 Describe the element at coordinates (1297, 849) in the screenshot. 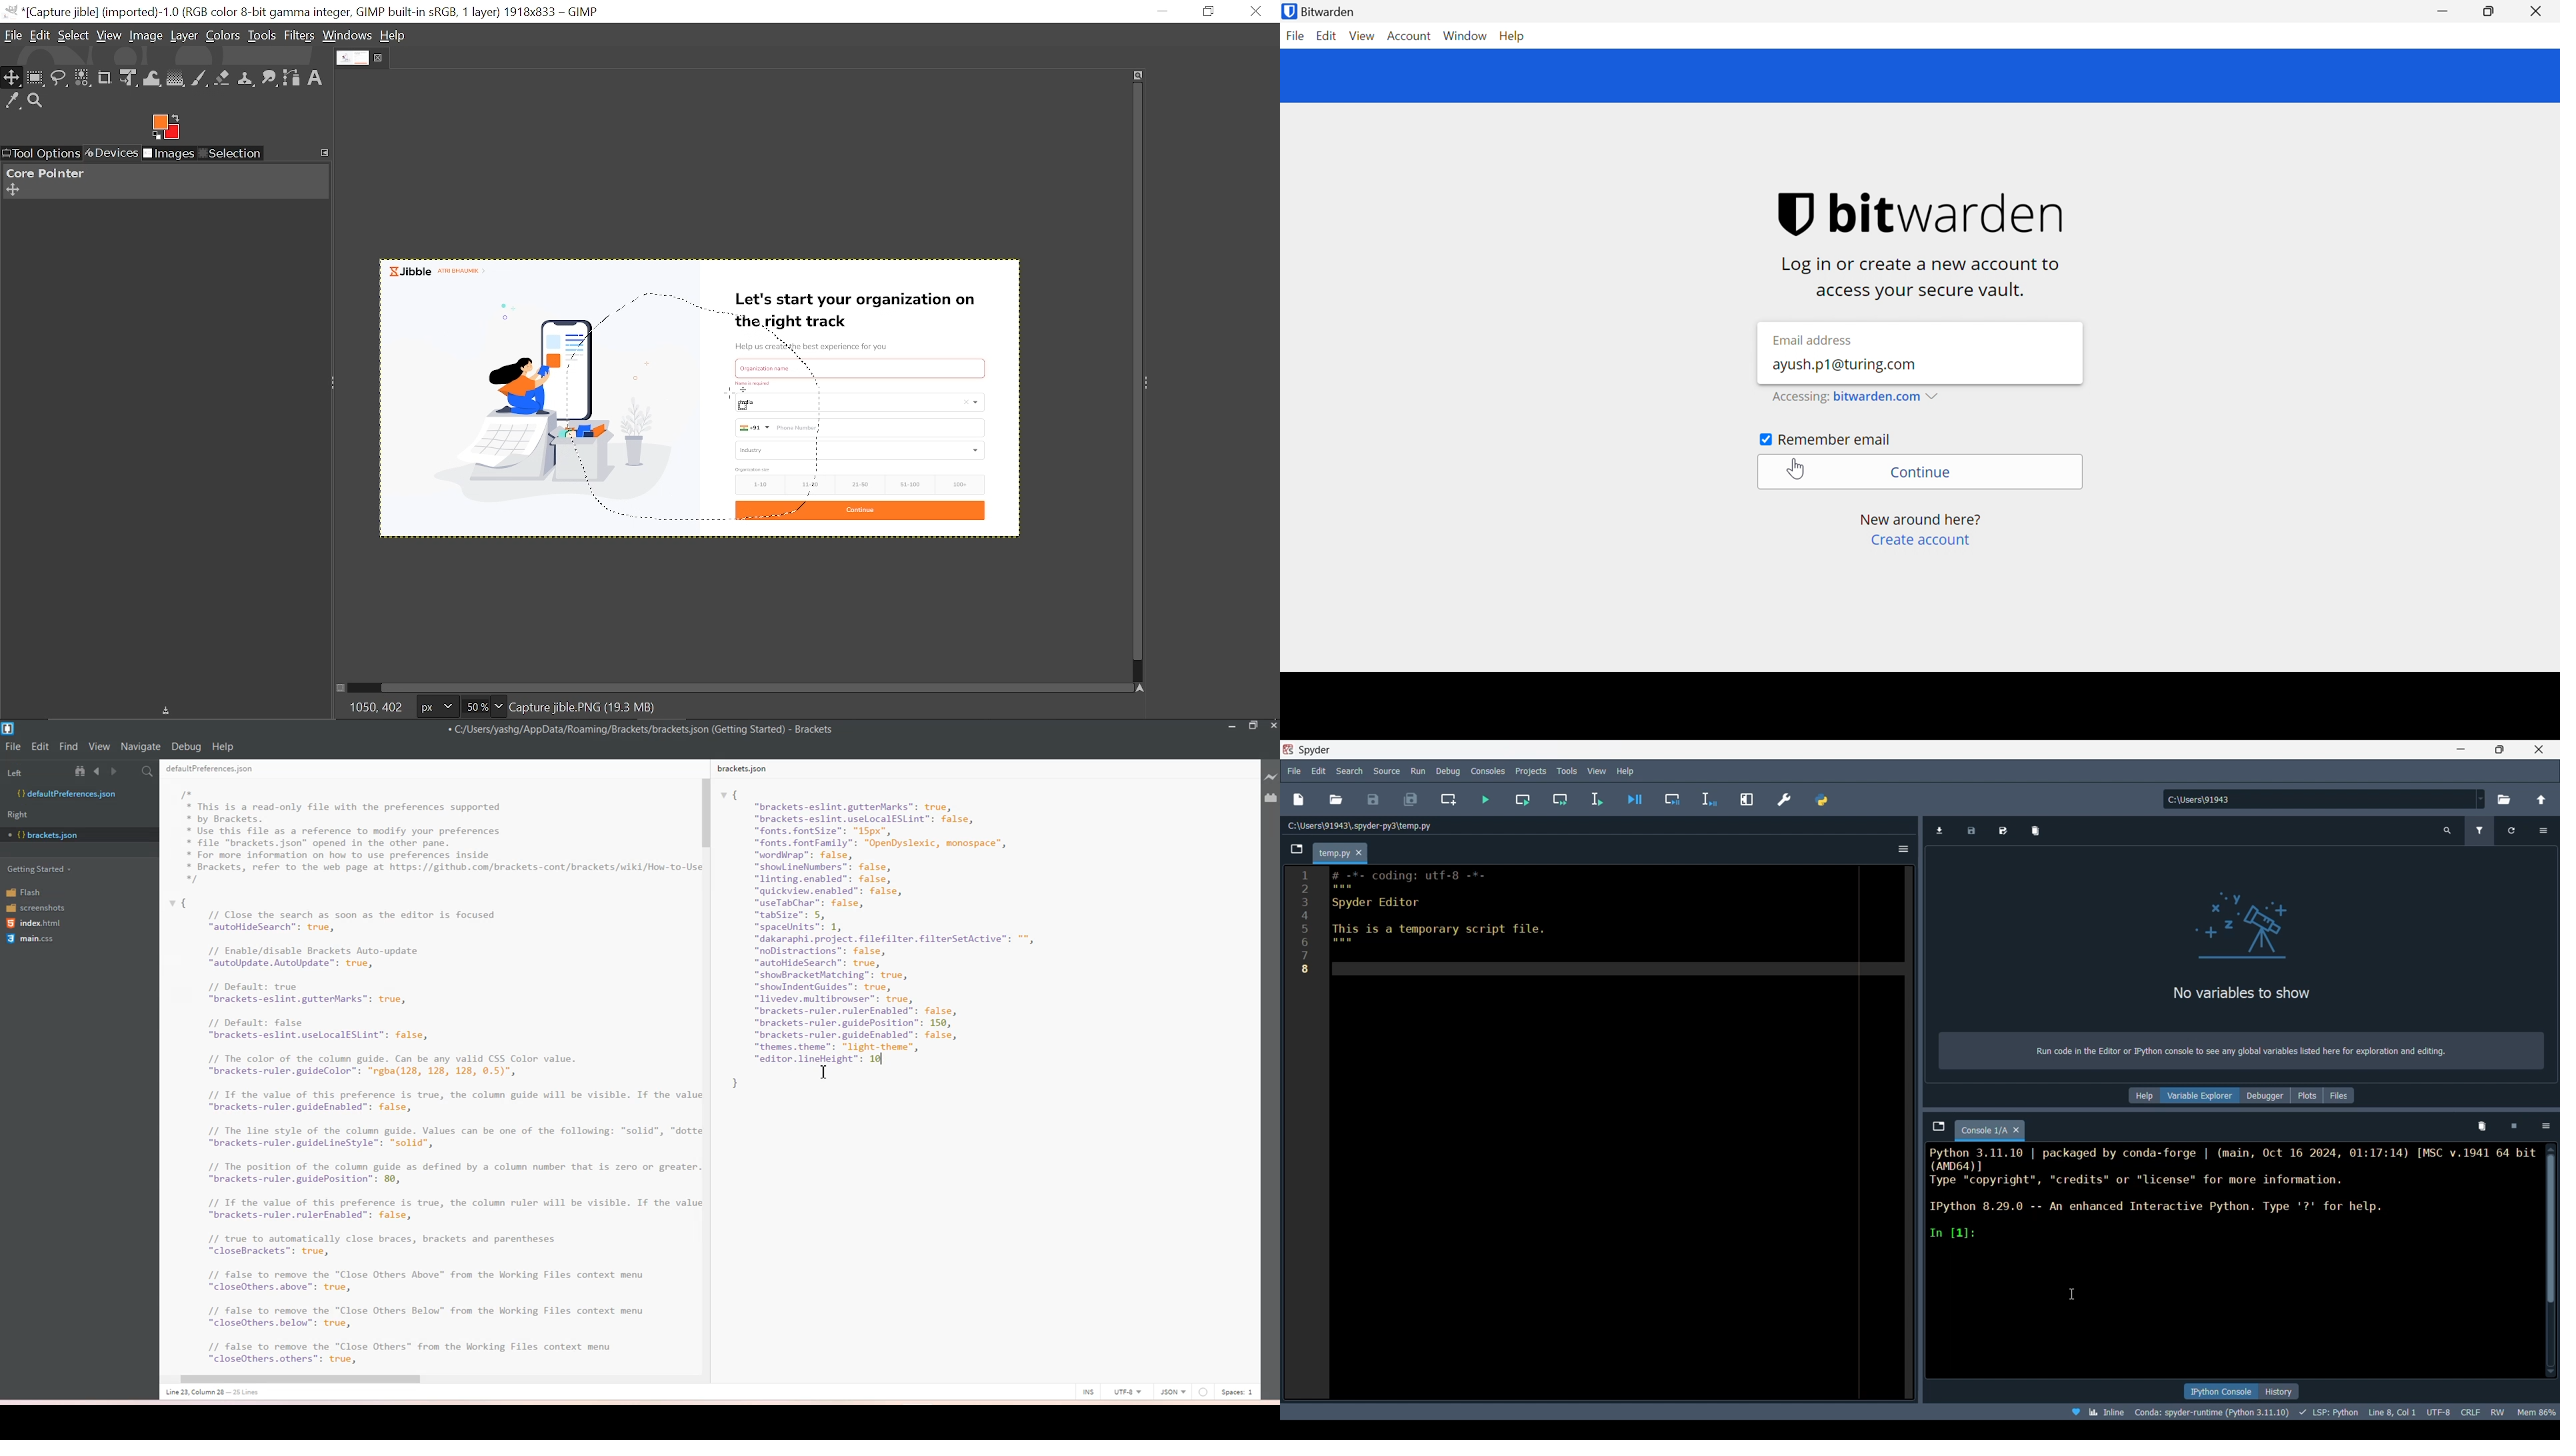

I see `Browse tabs` at that location.